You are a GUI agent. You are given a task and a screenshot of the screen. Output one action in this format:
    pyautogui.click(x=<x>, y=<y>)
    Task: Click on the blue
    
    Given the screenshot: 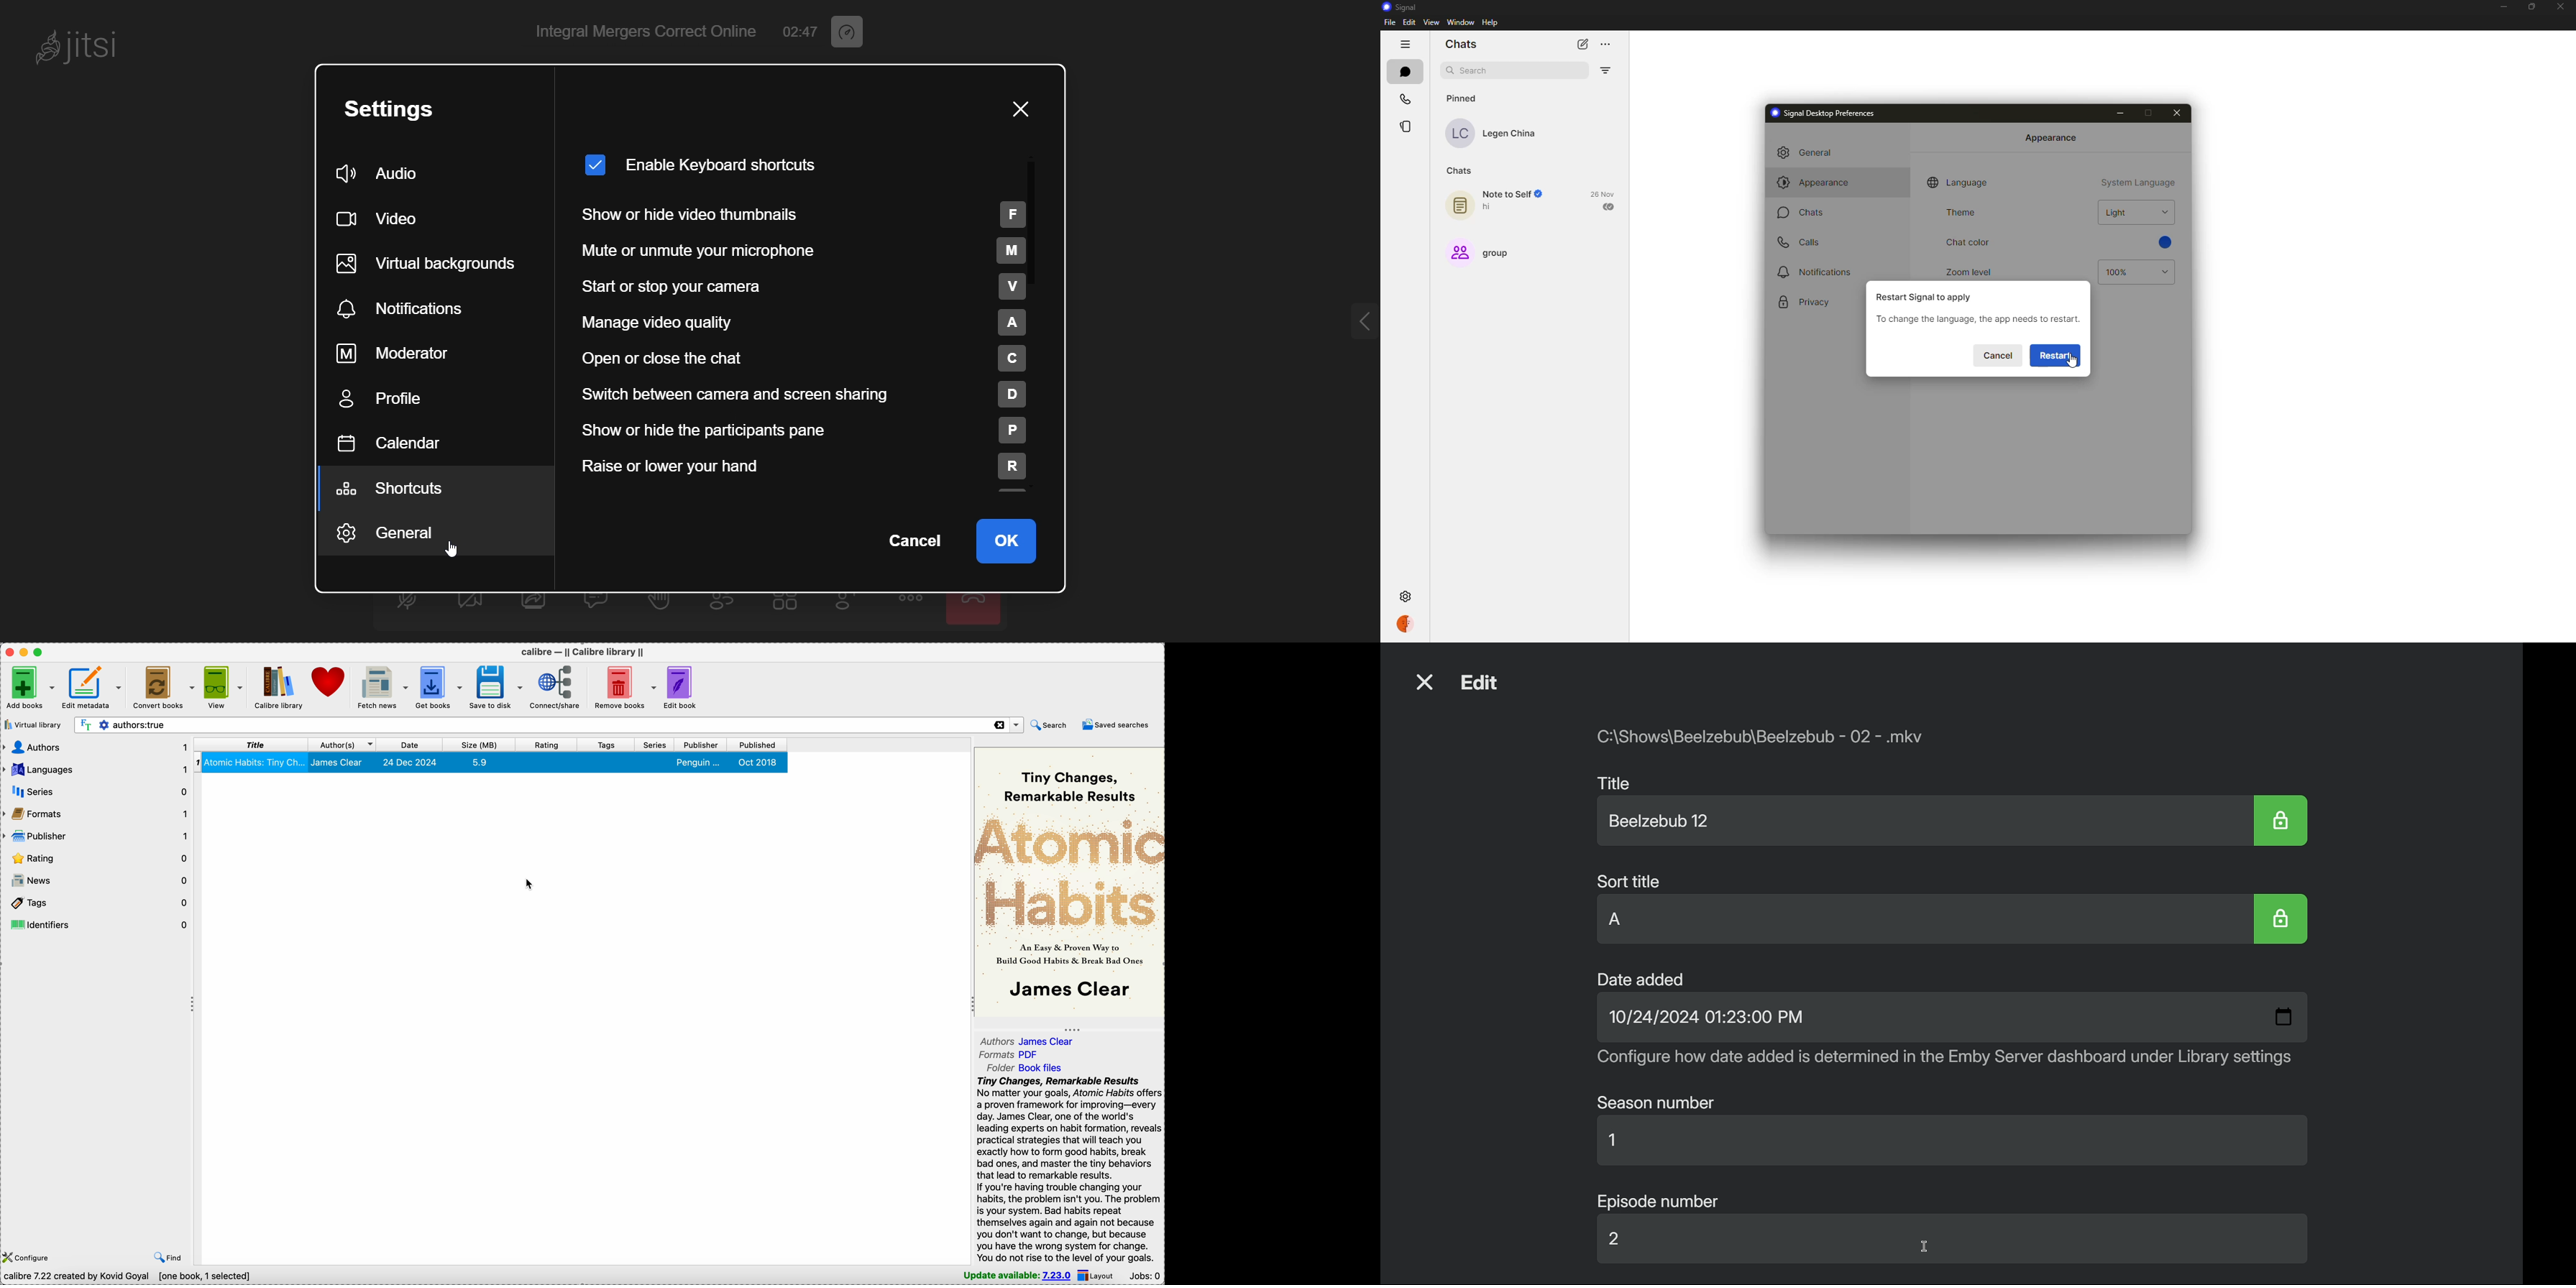 What is the action you would take?
    pyautogui.click(x=2165, y=242)
    